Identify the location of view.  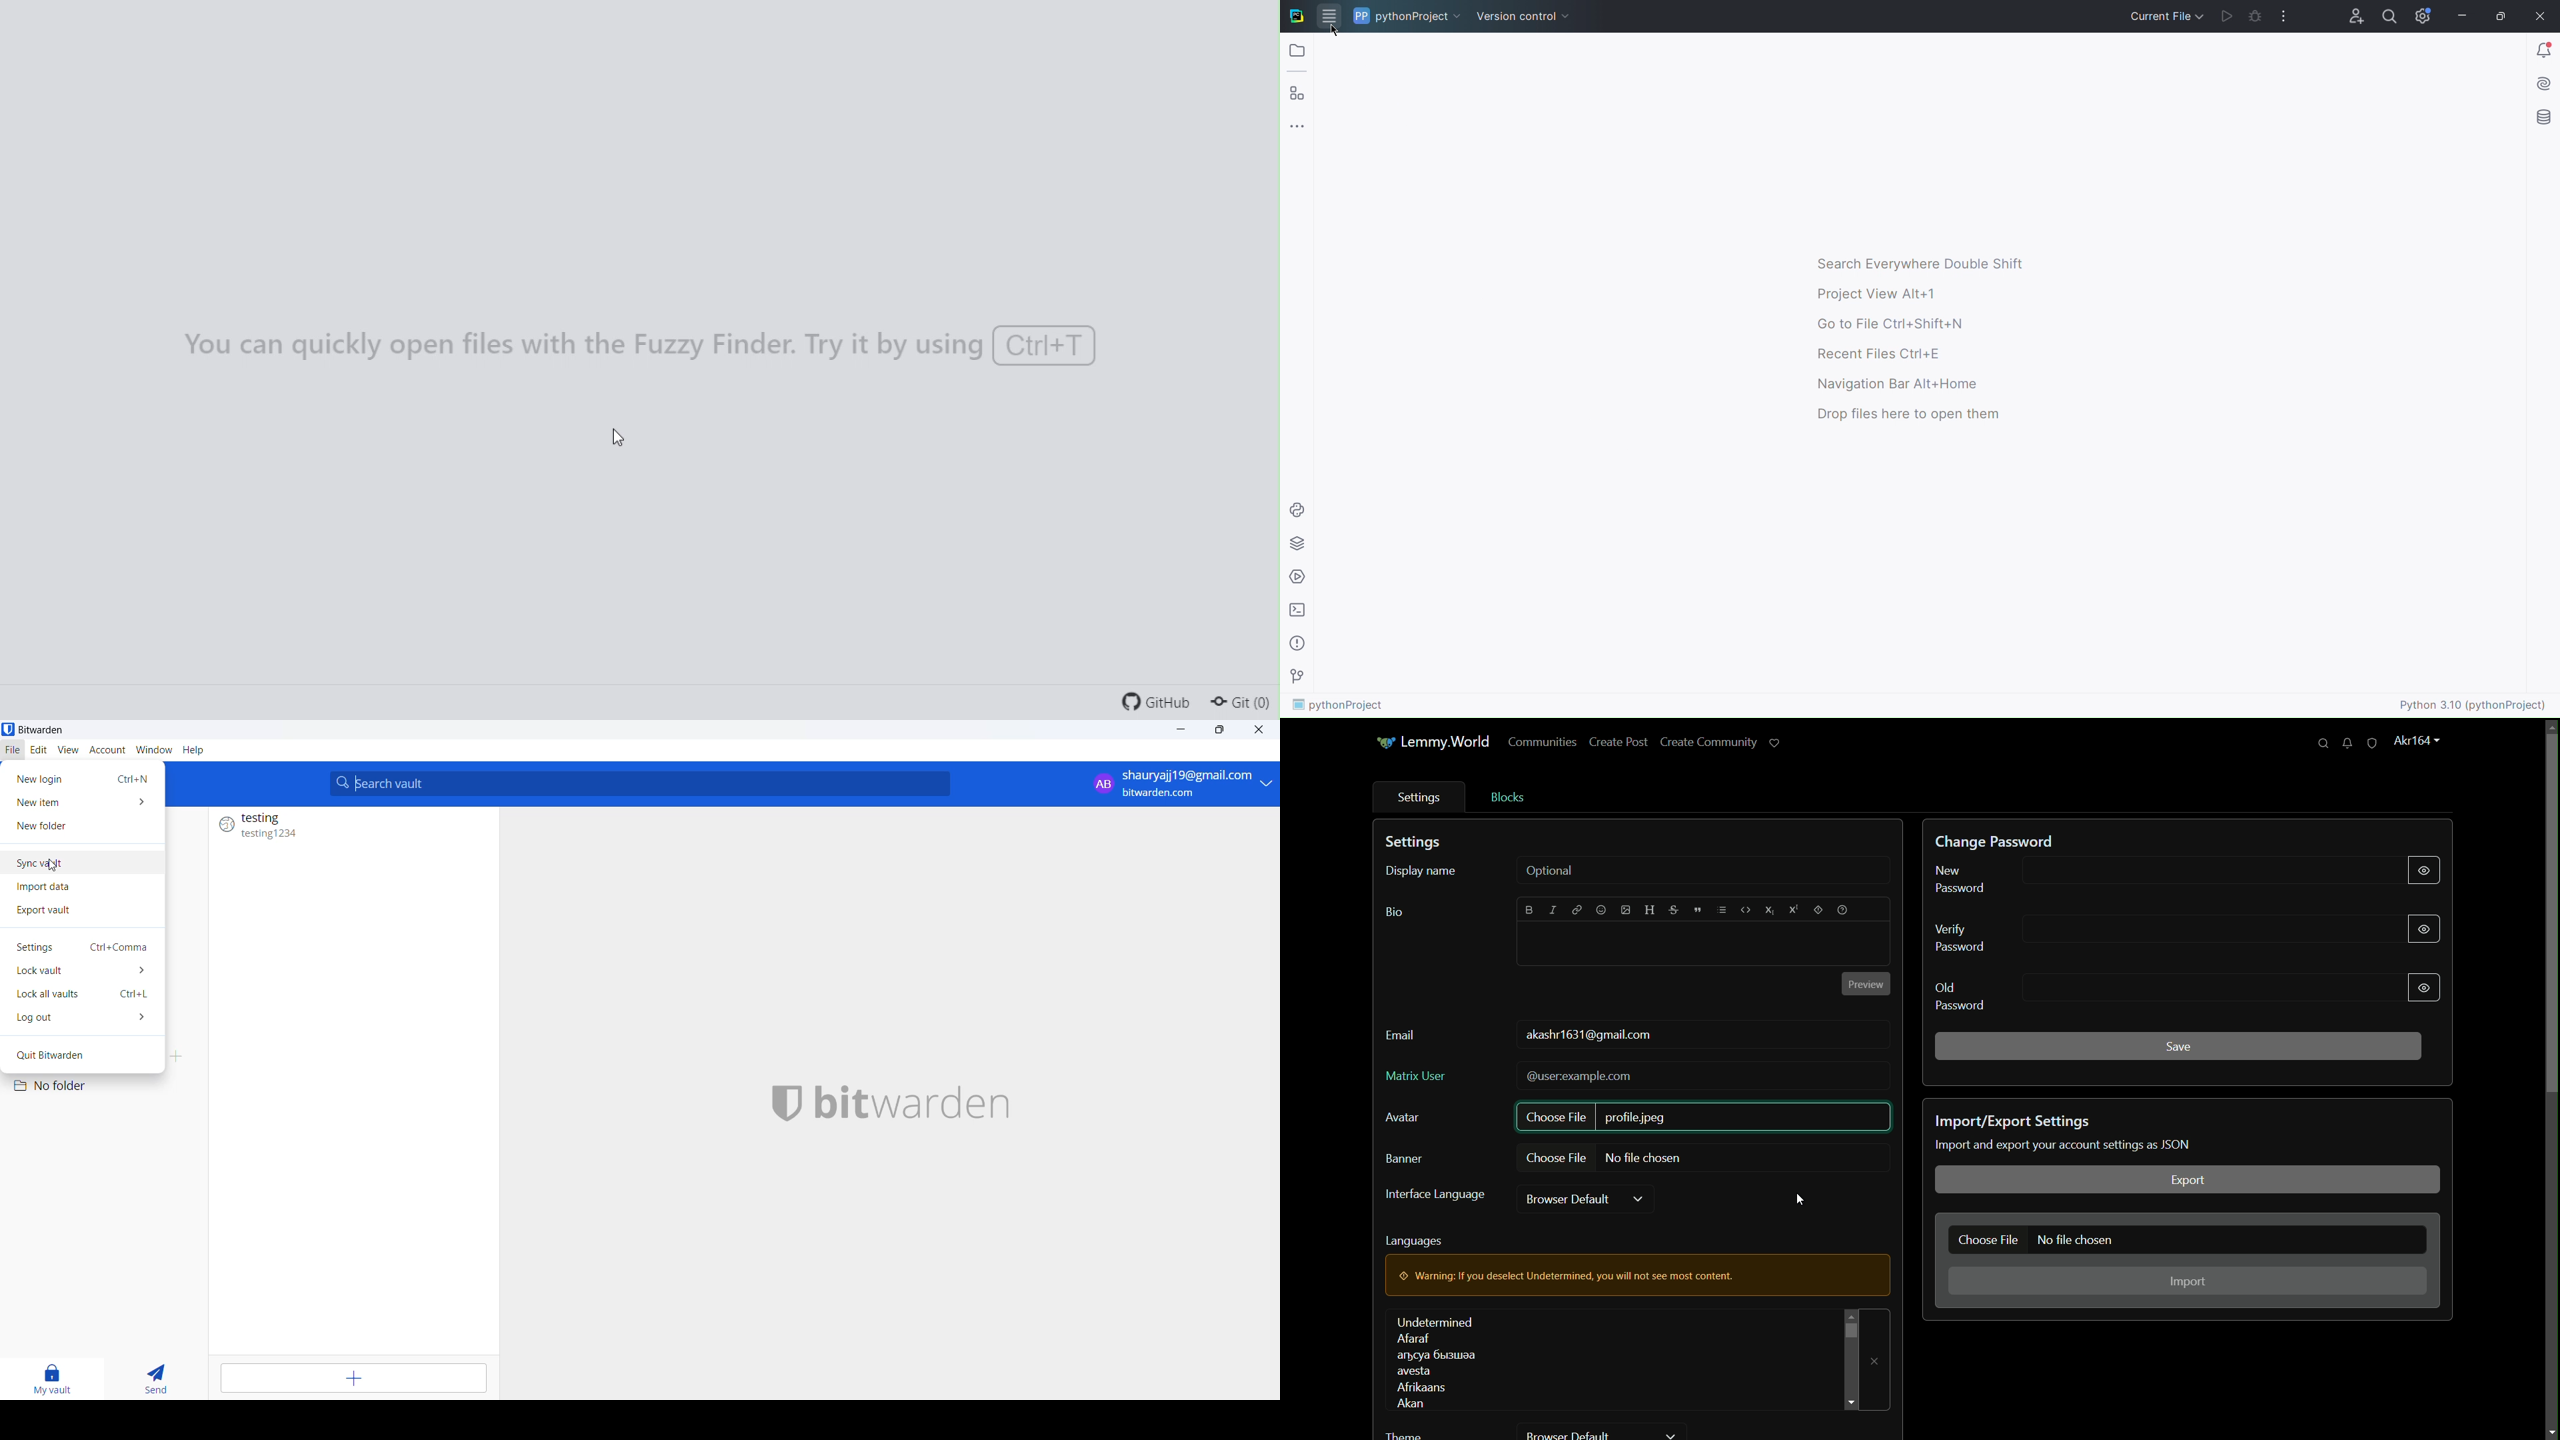
(67, 750).